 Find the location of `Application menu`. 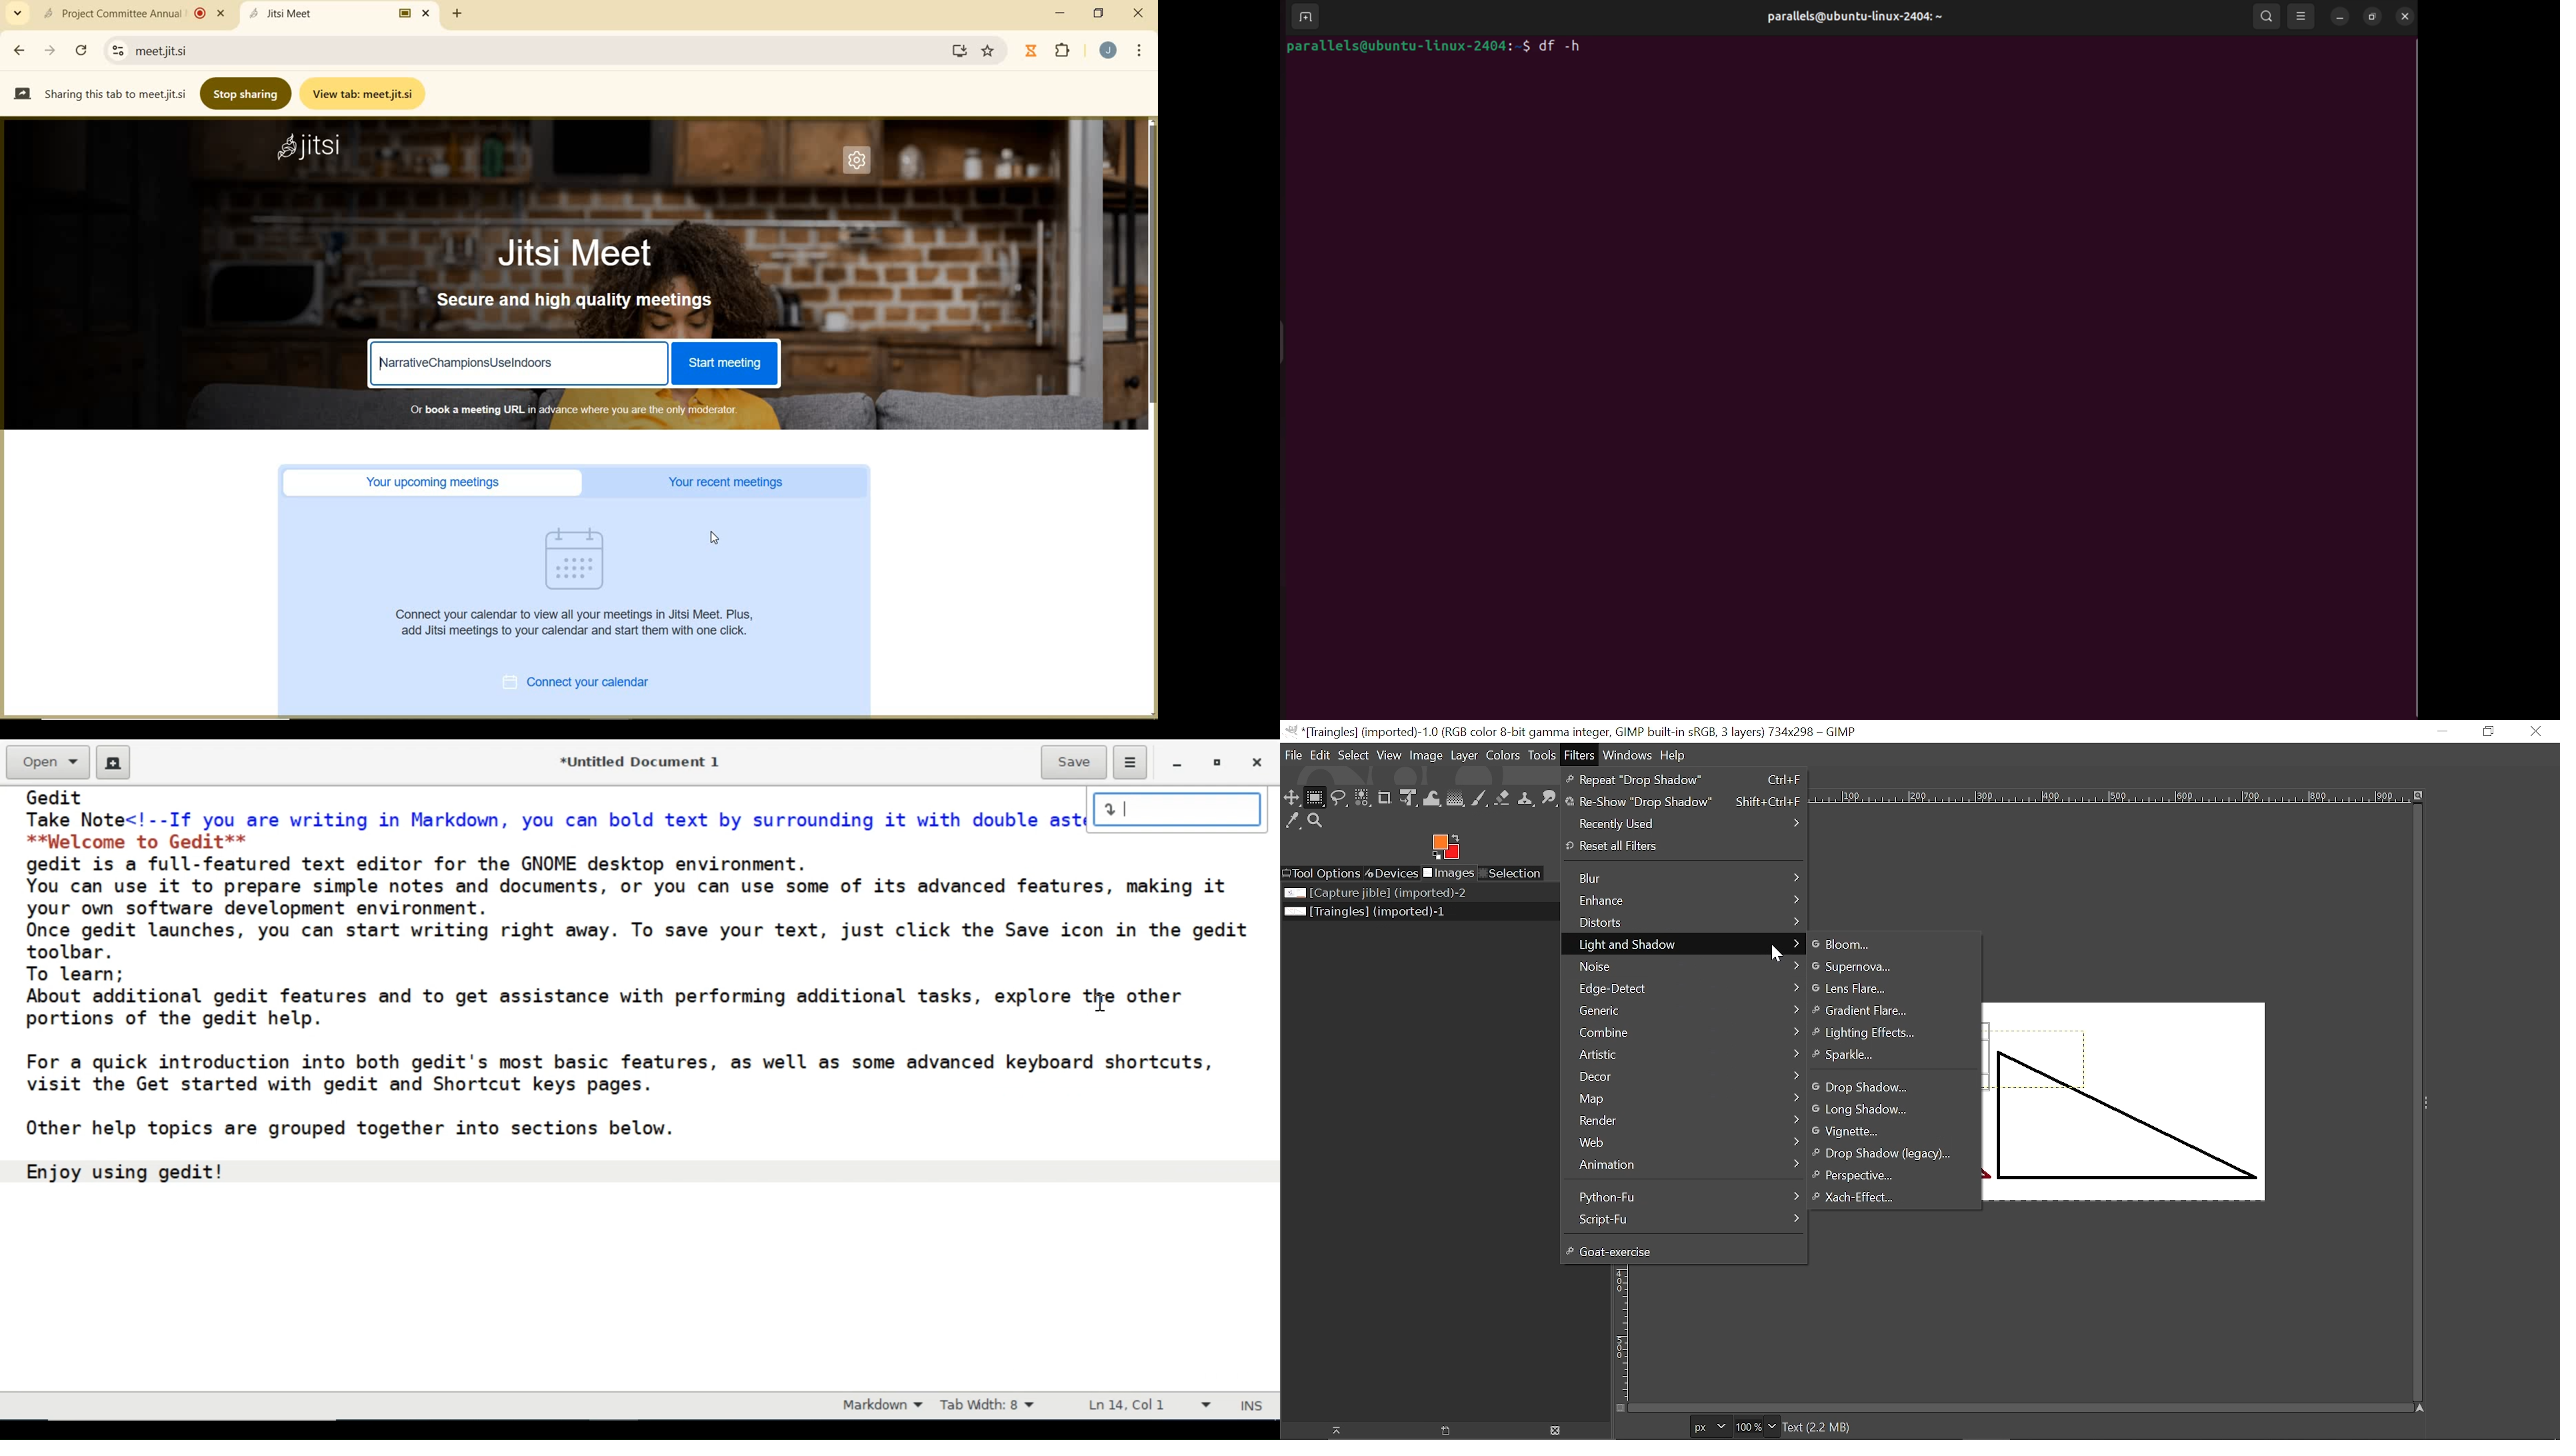

Application menu is located at coordinates (1129, 763).